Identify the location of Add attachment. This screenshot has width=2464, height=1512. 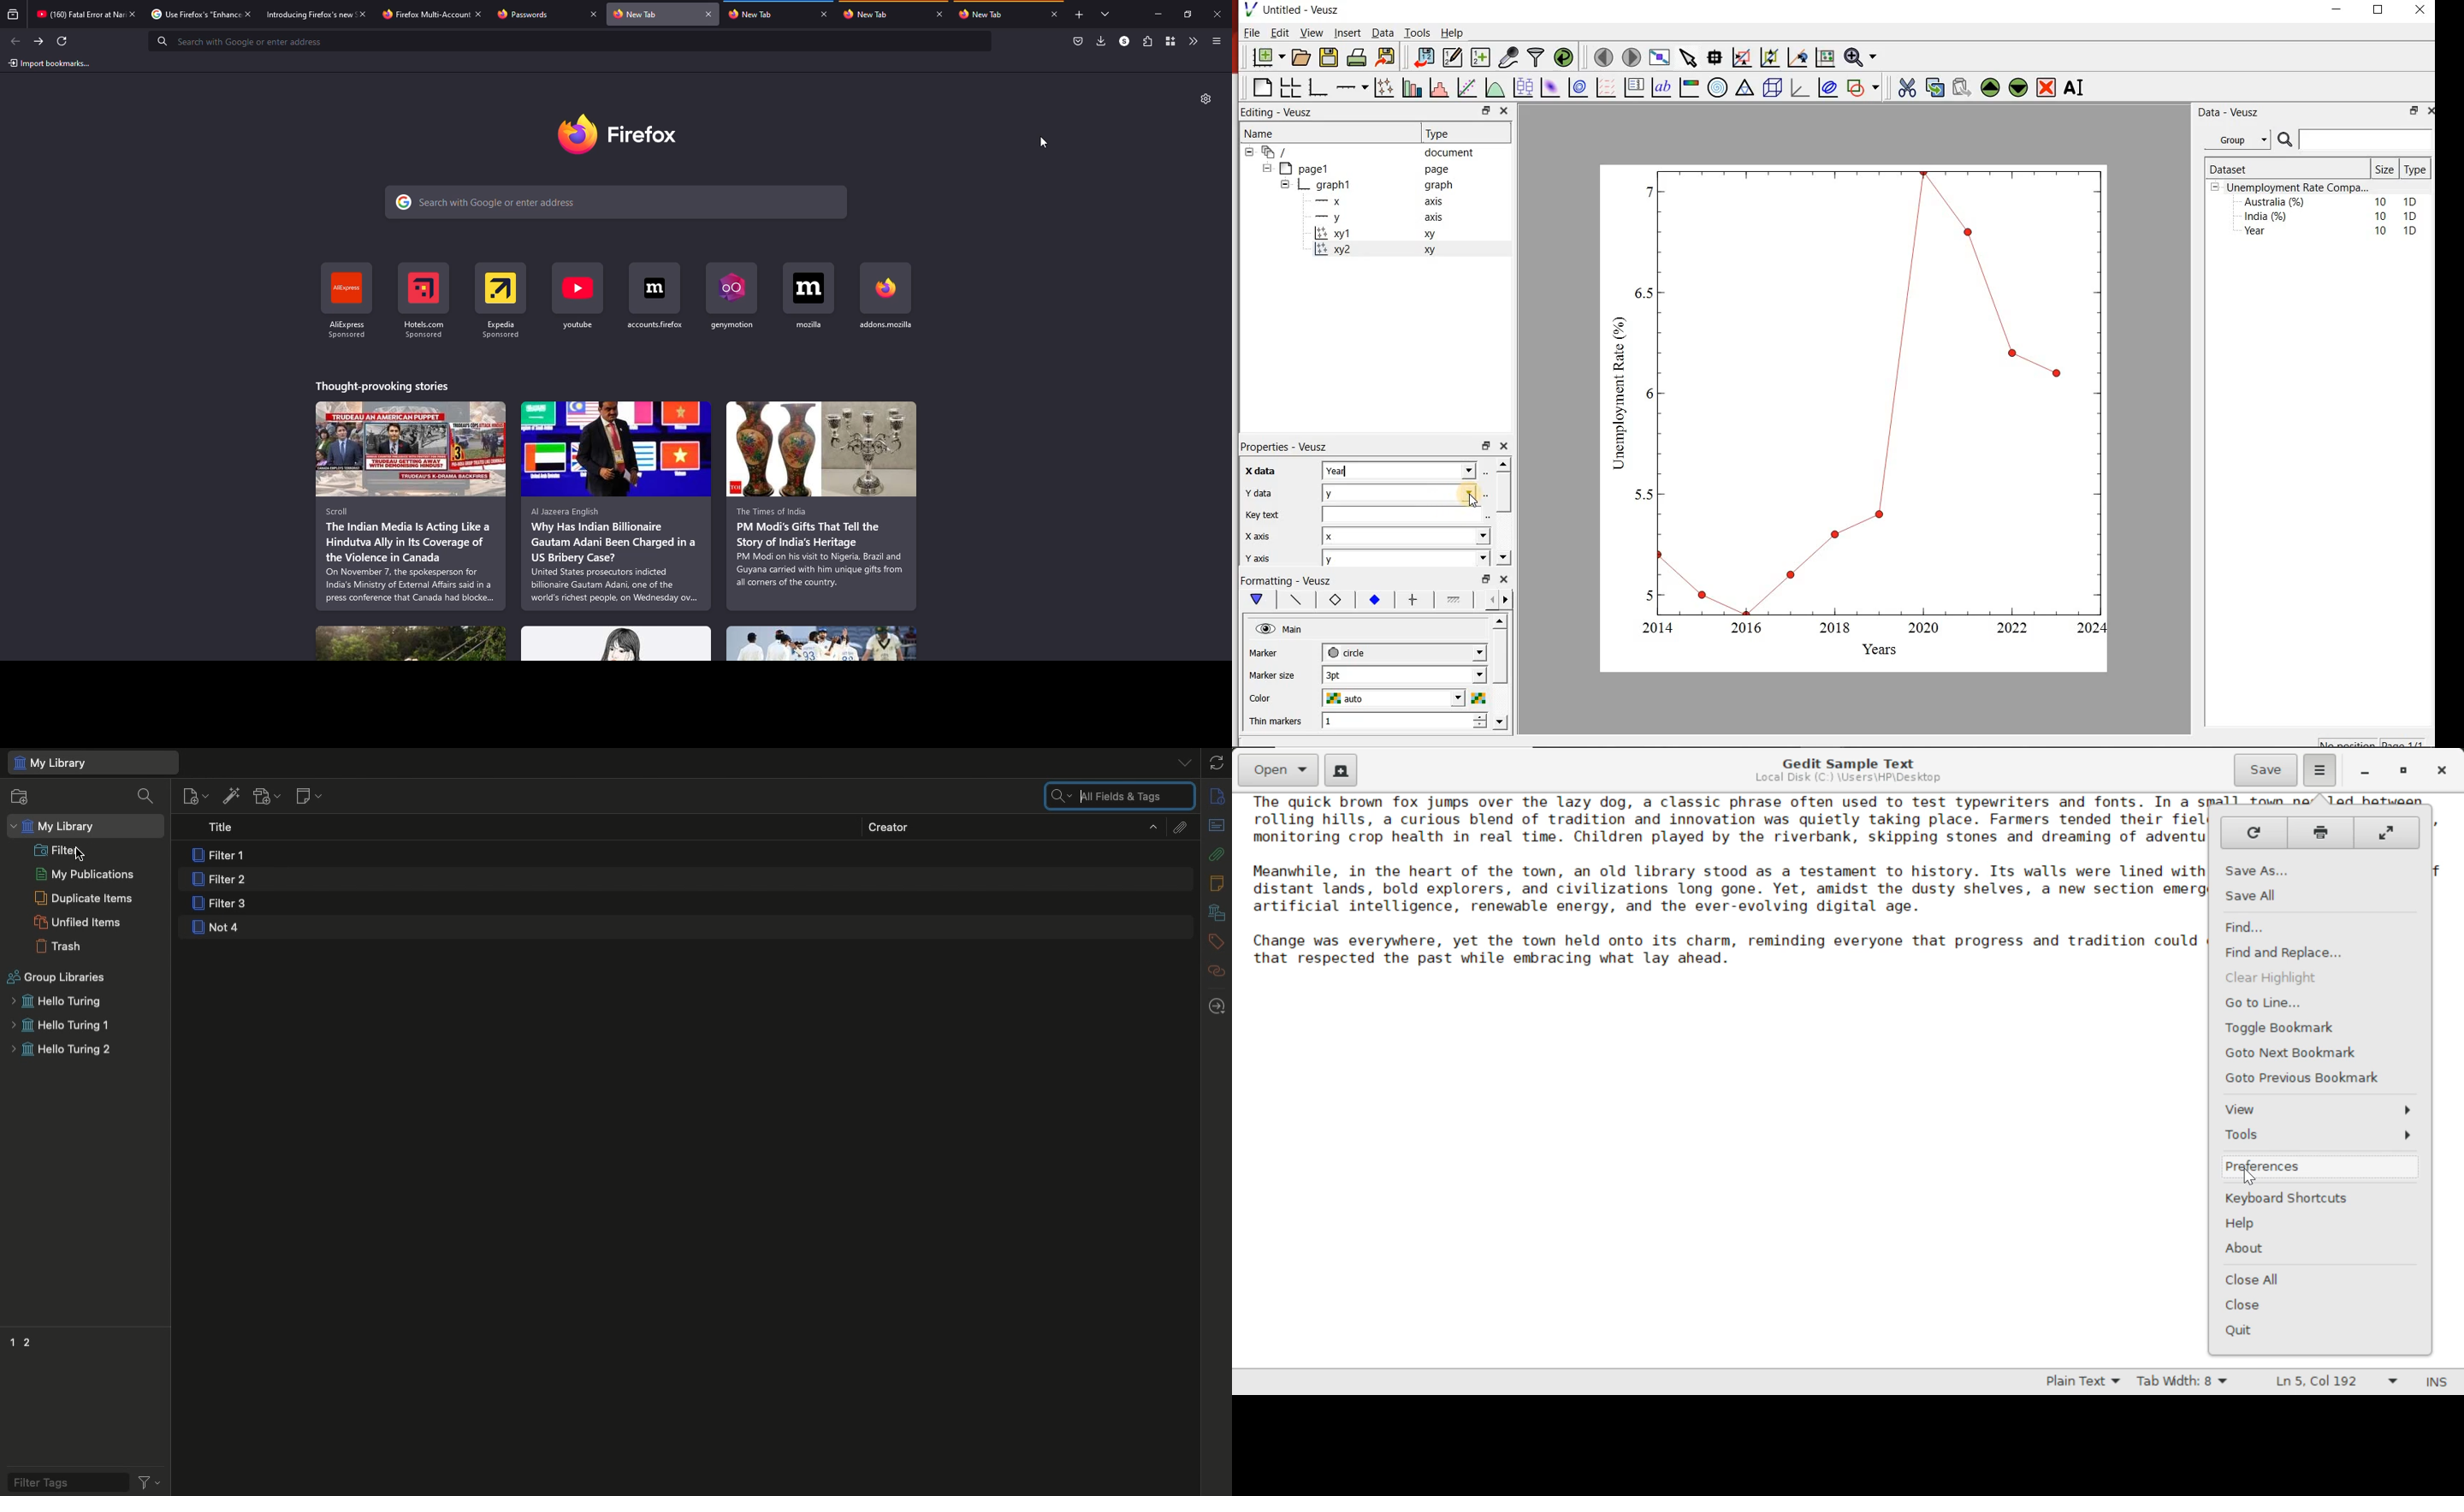
(265, 798).